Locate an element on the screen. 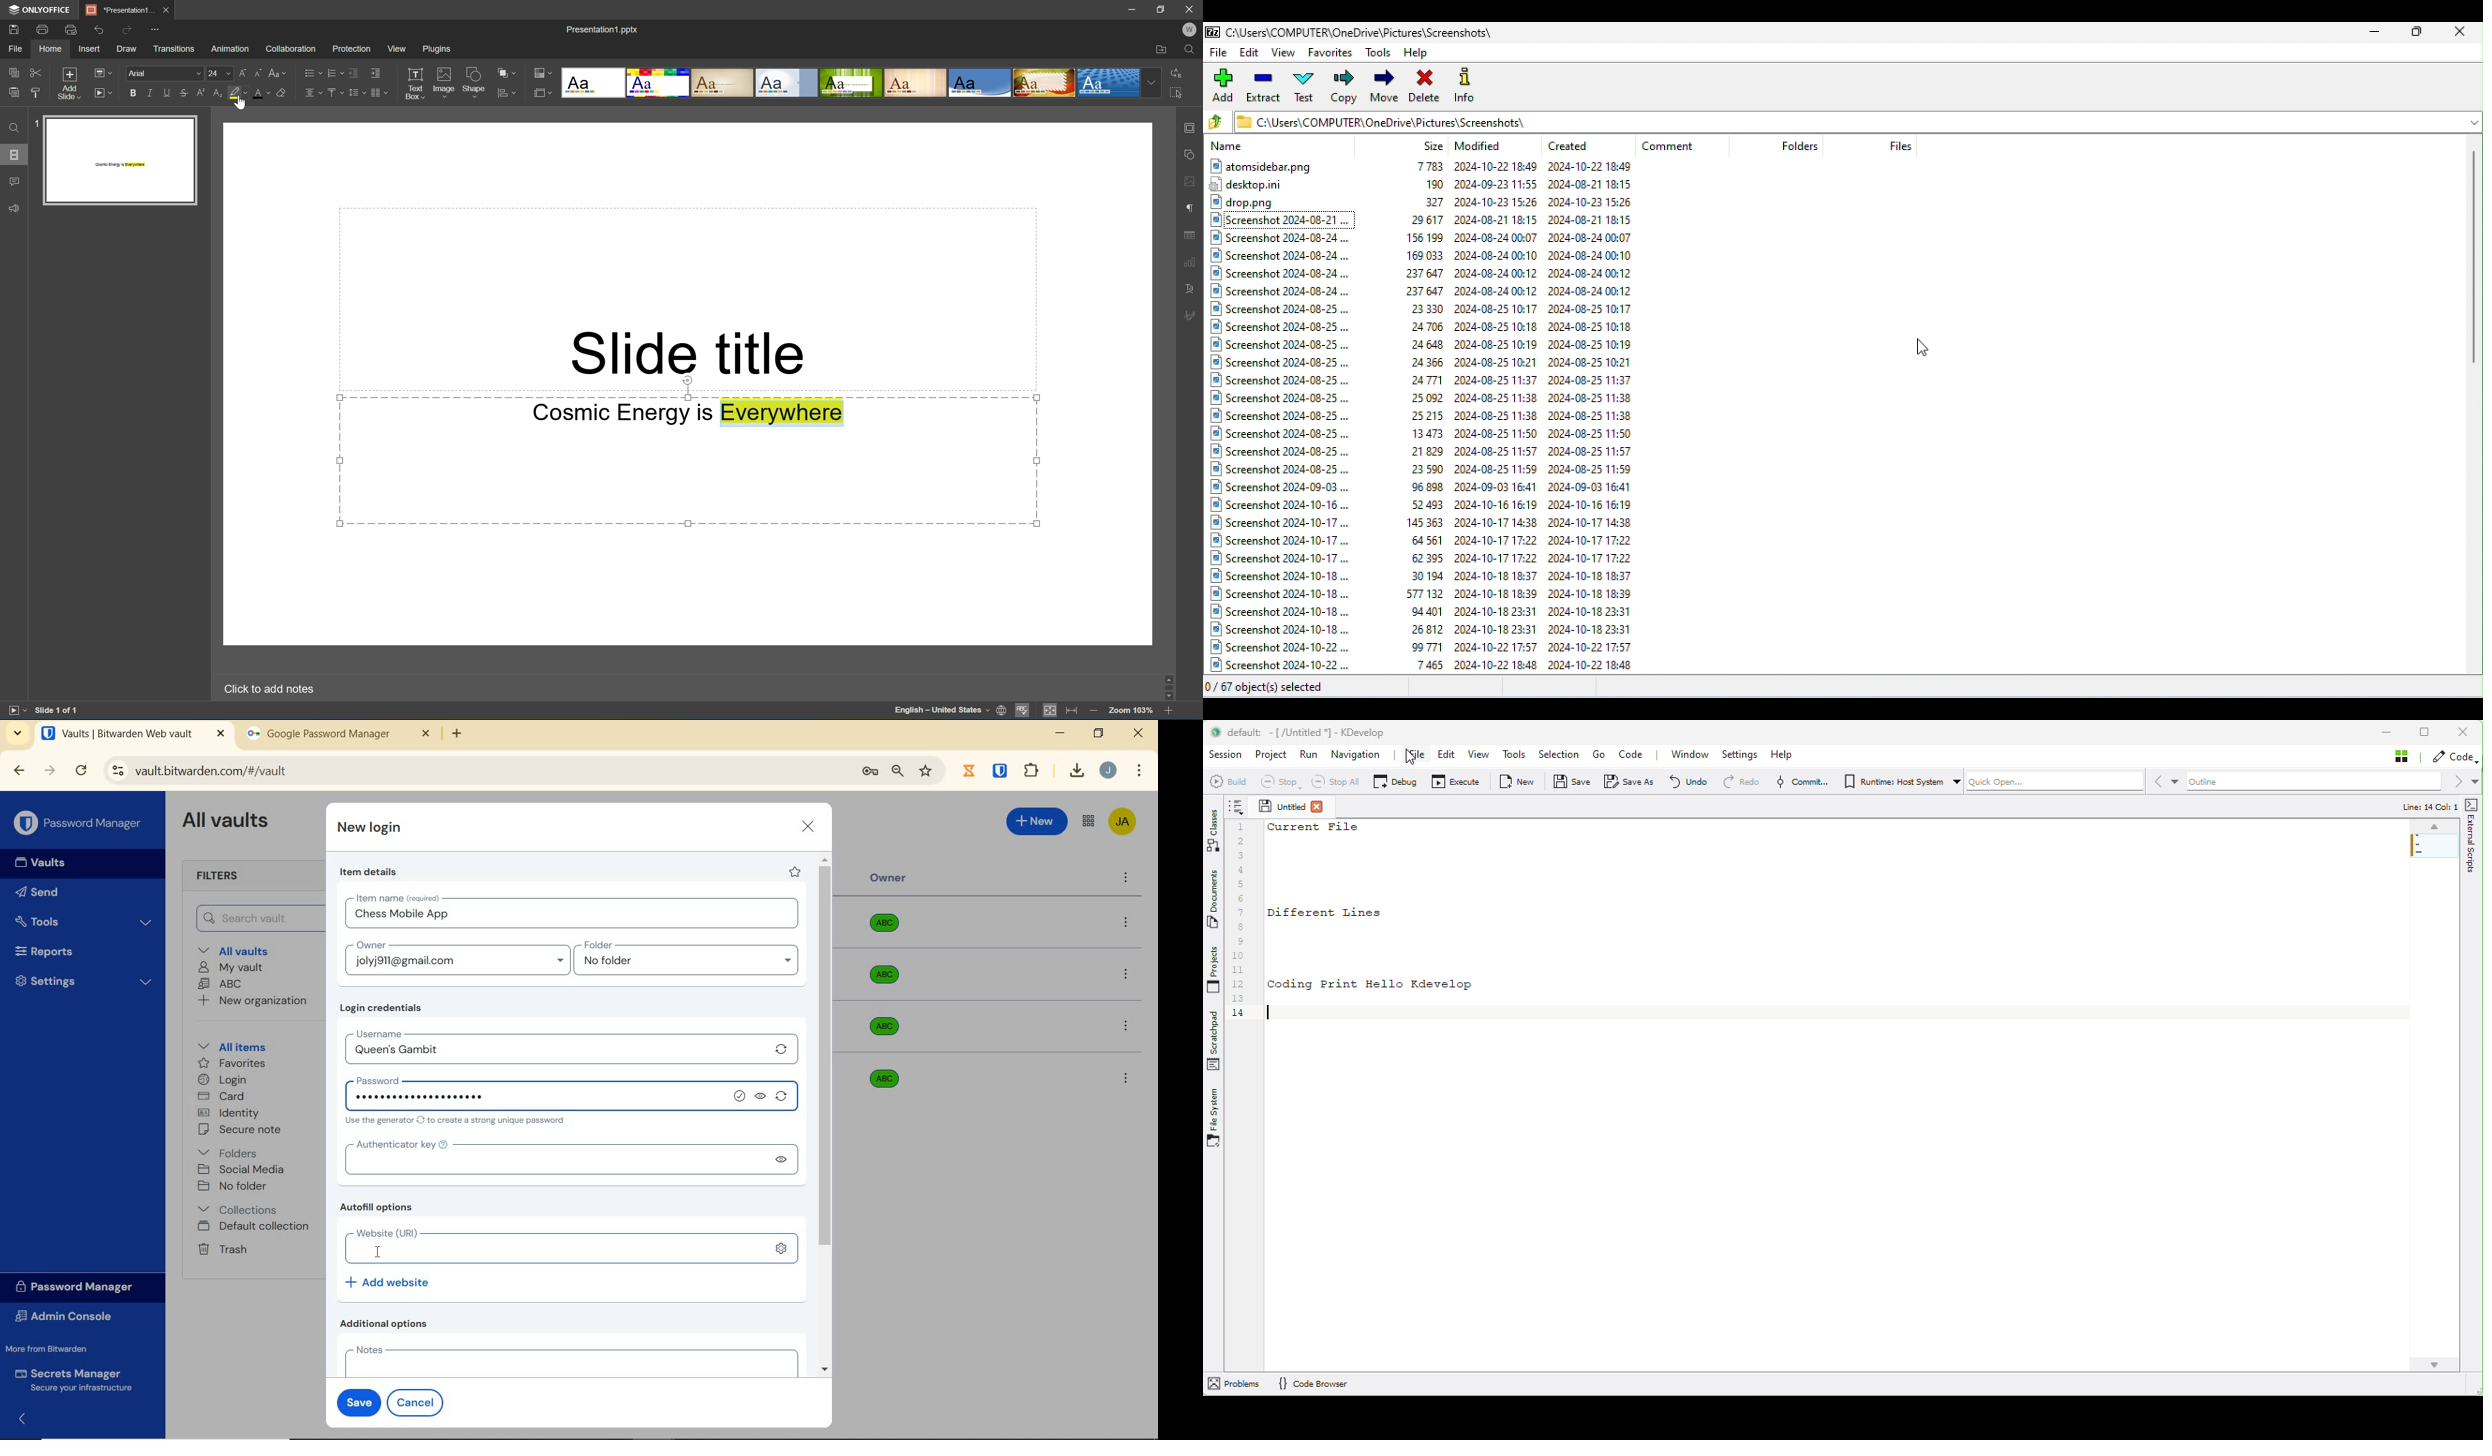 The width and height of the screenshot is (2492, 1456). Name is located at coordinates (1230, 147).